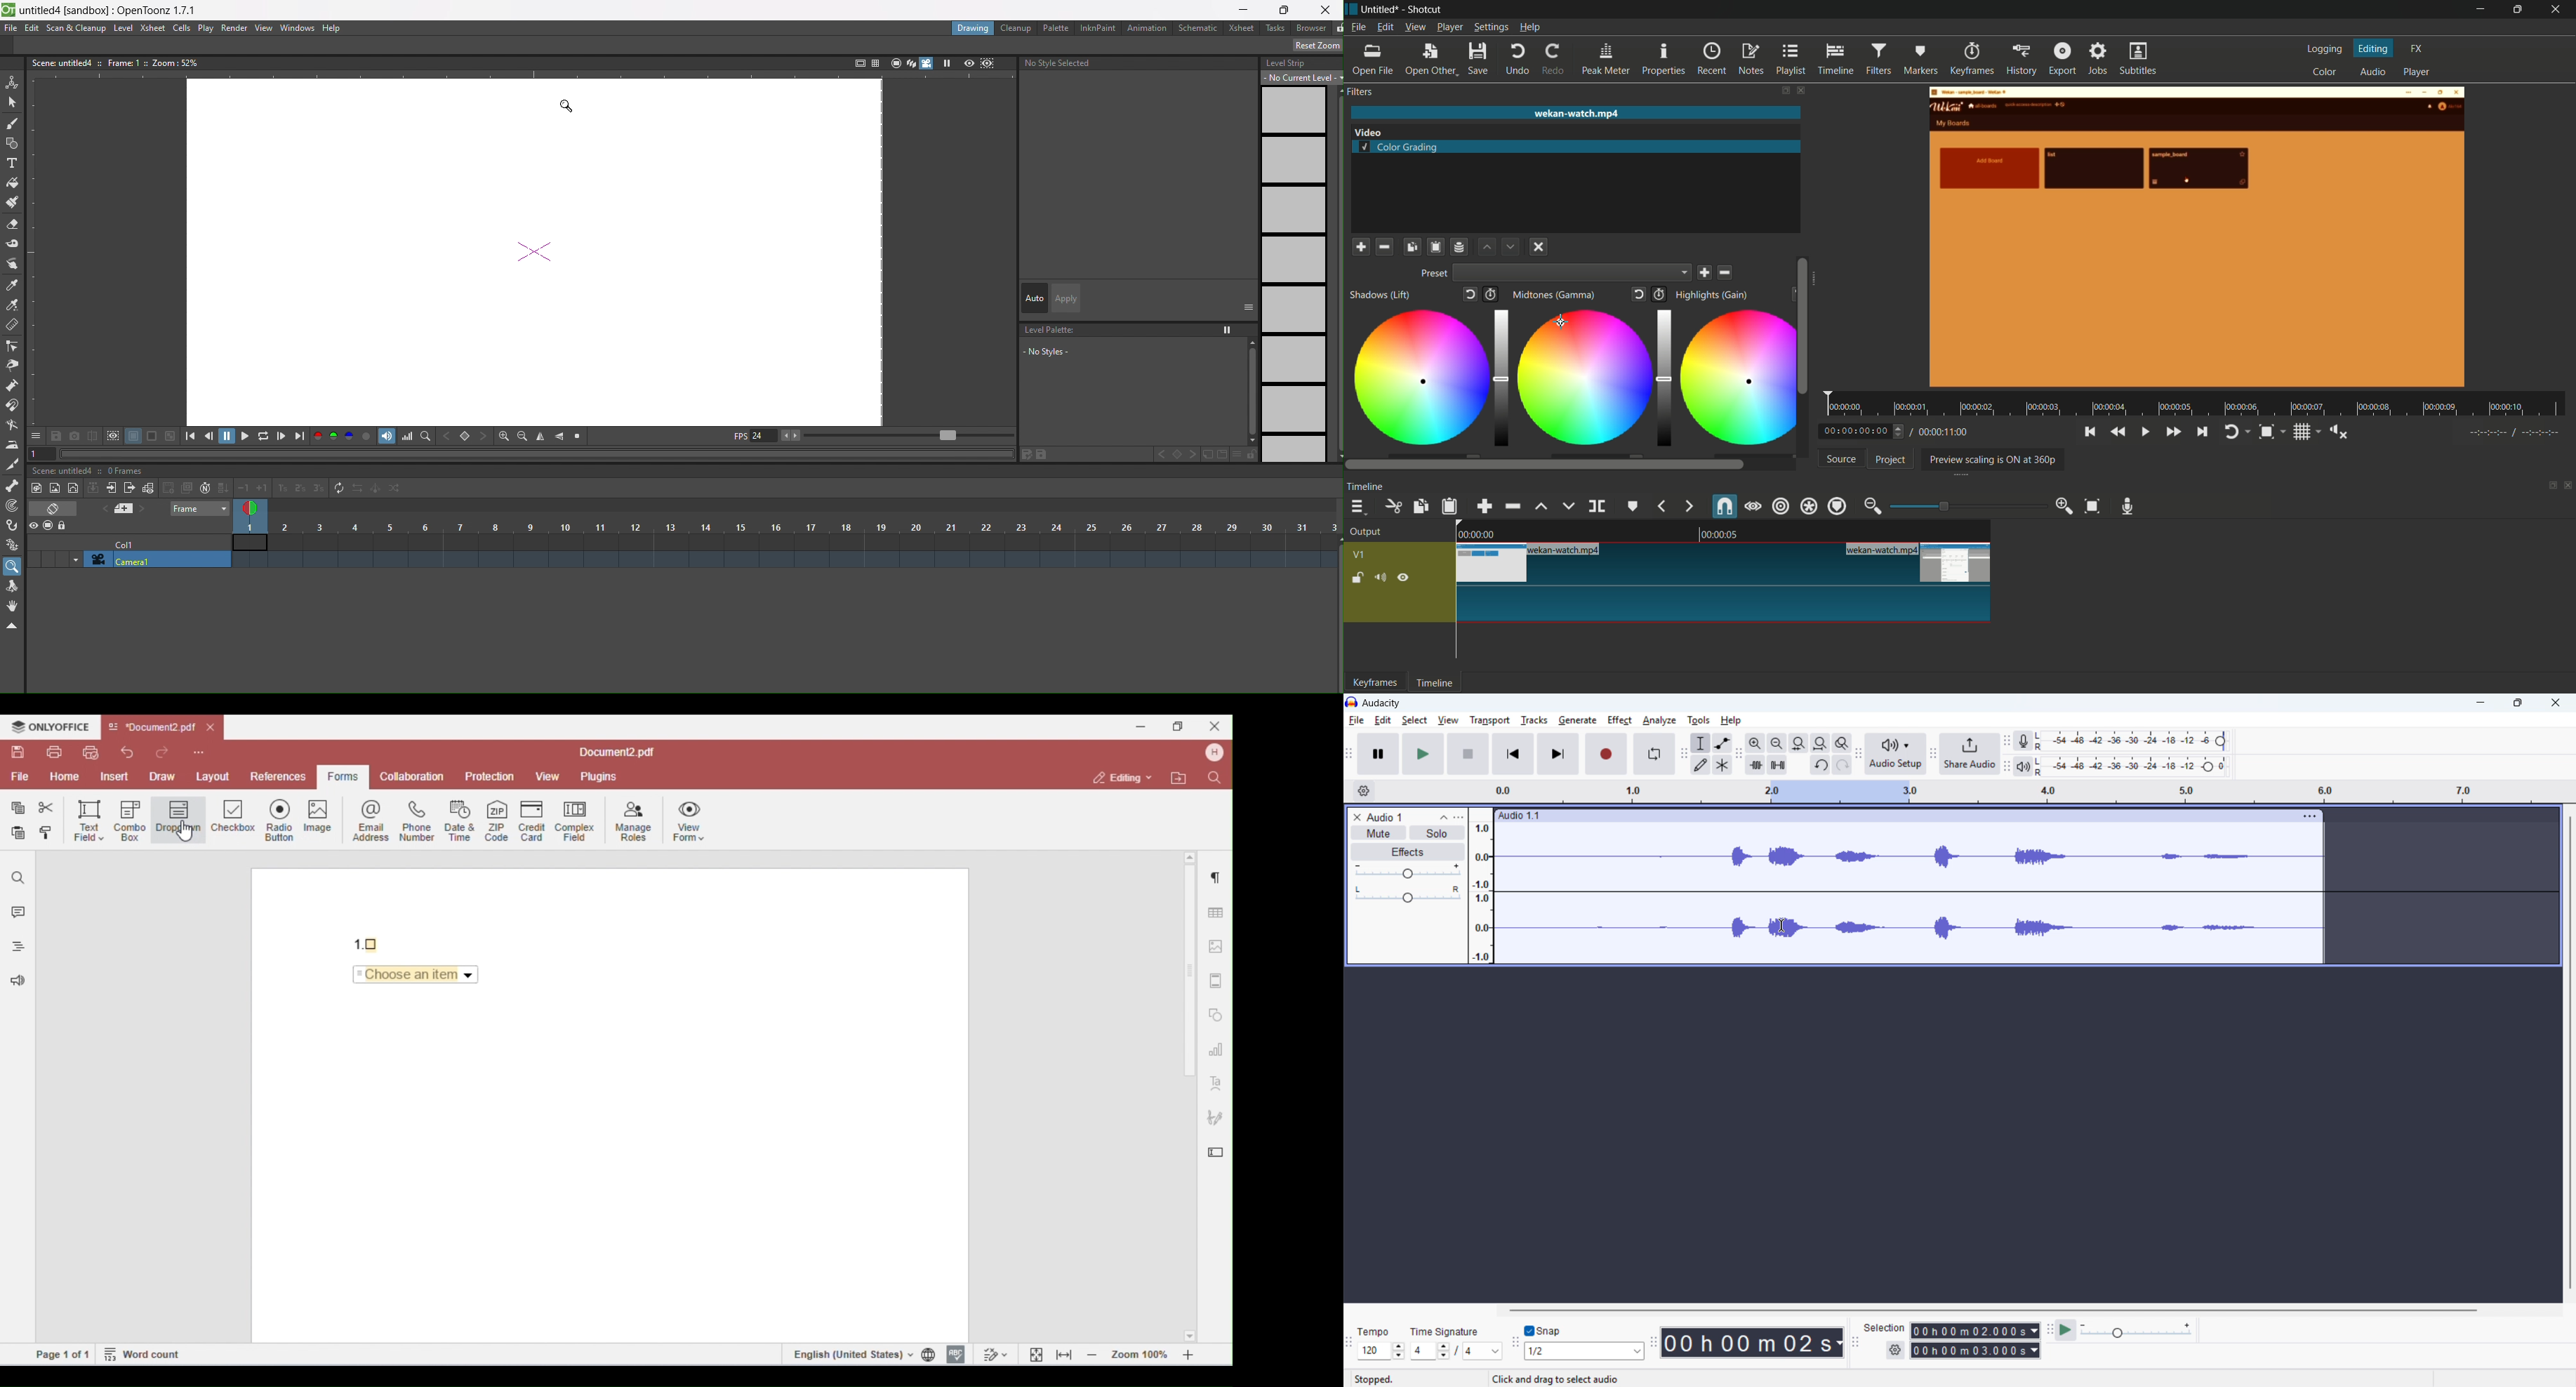 The image size is (2576, 1400). What do you see at coordinates (1423, 754) in the screenshot?
I see `Play` at bounding box center [1423, 754].